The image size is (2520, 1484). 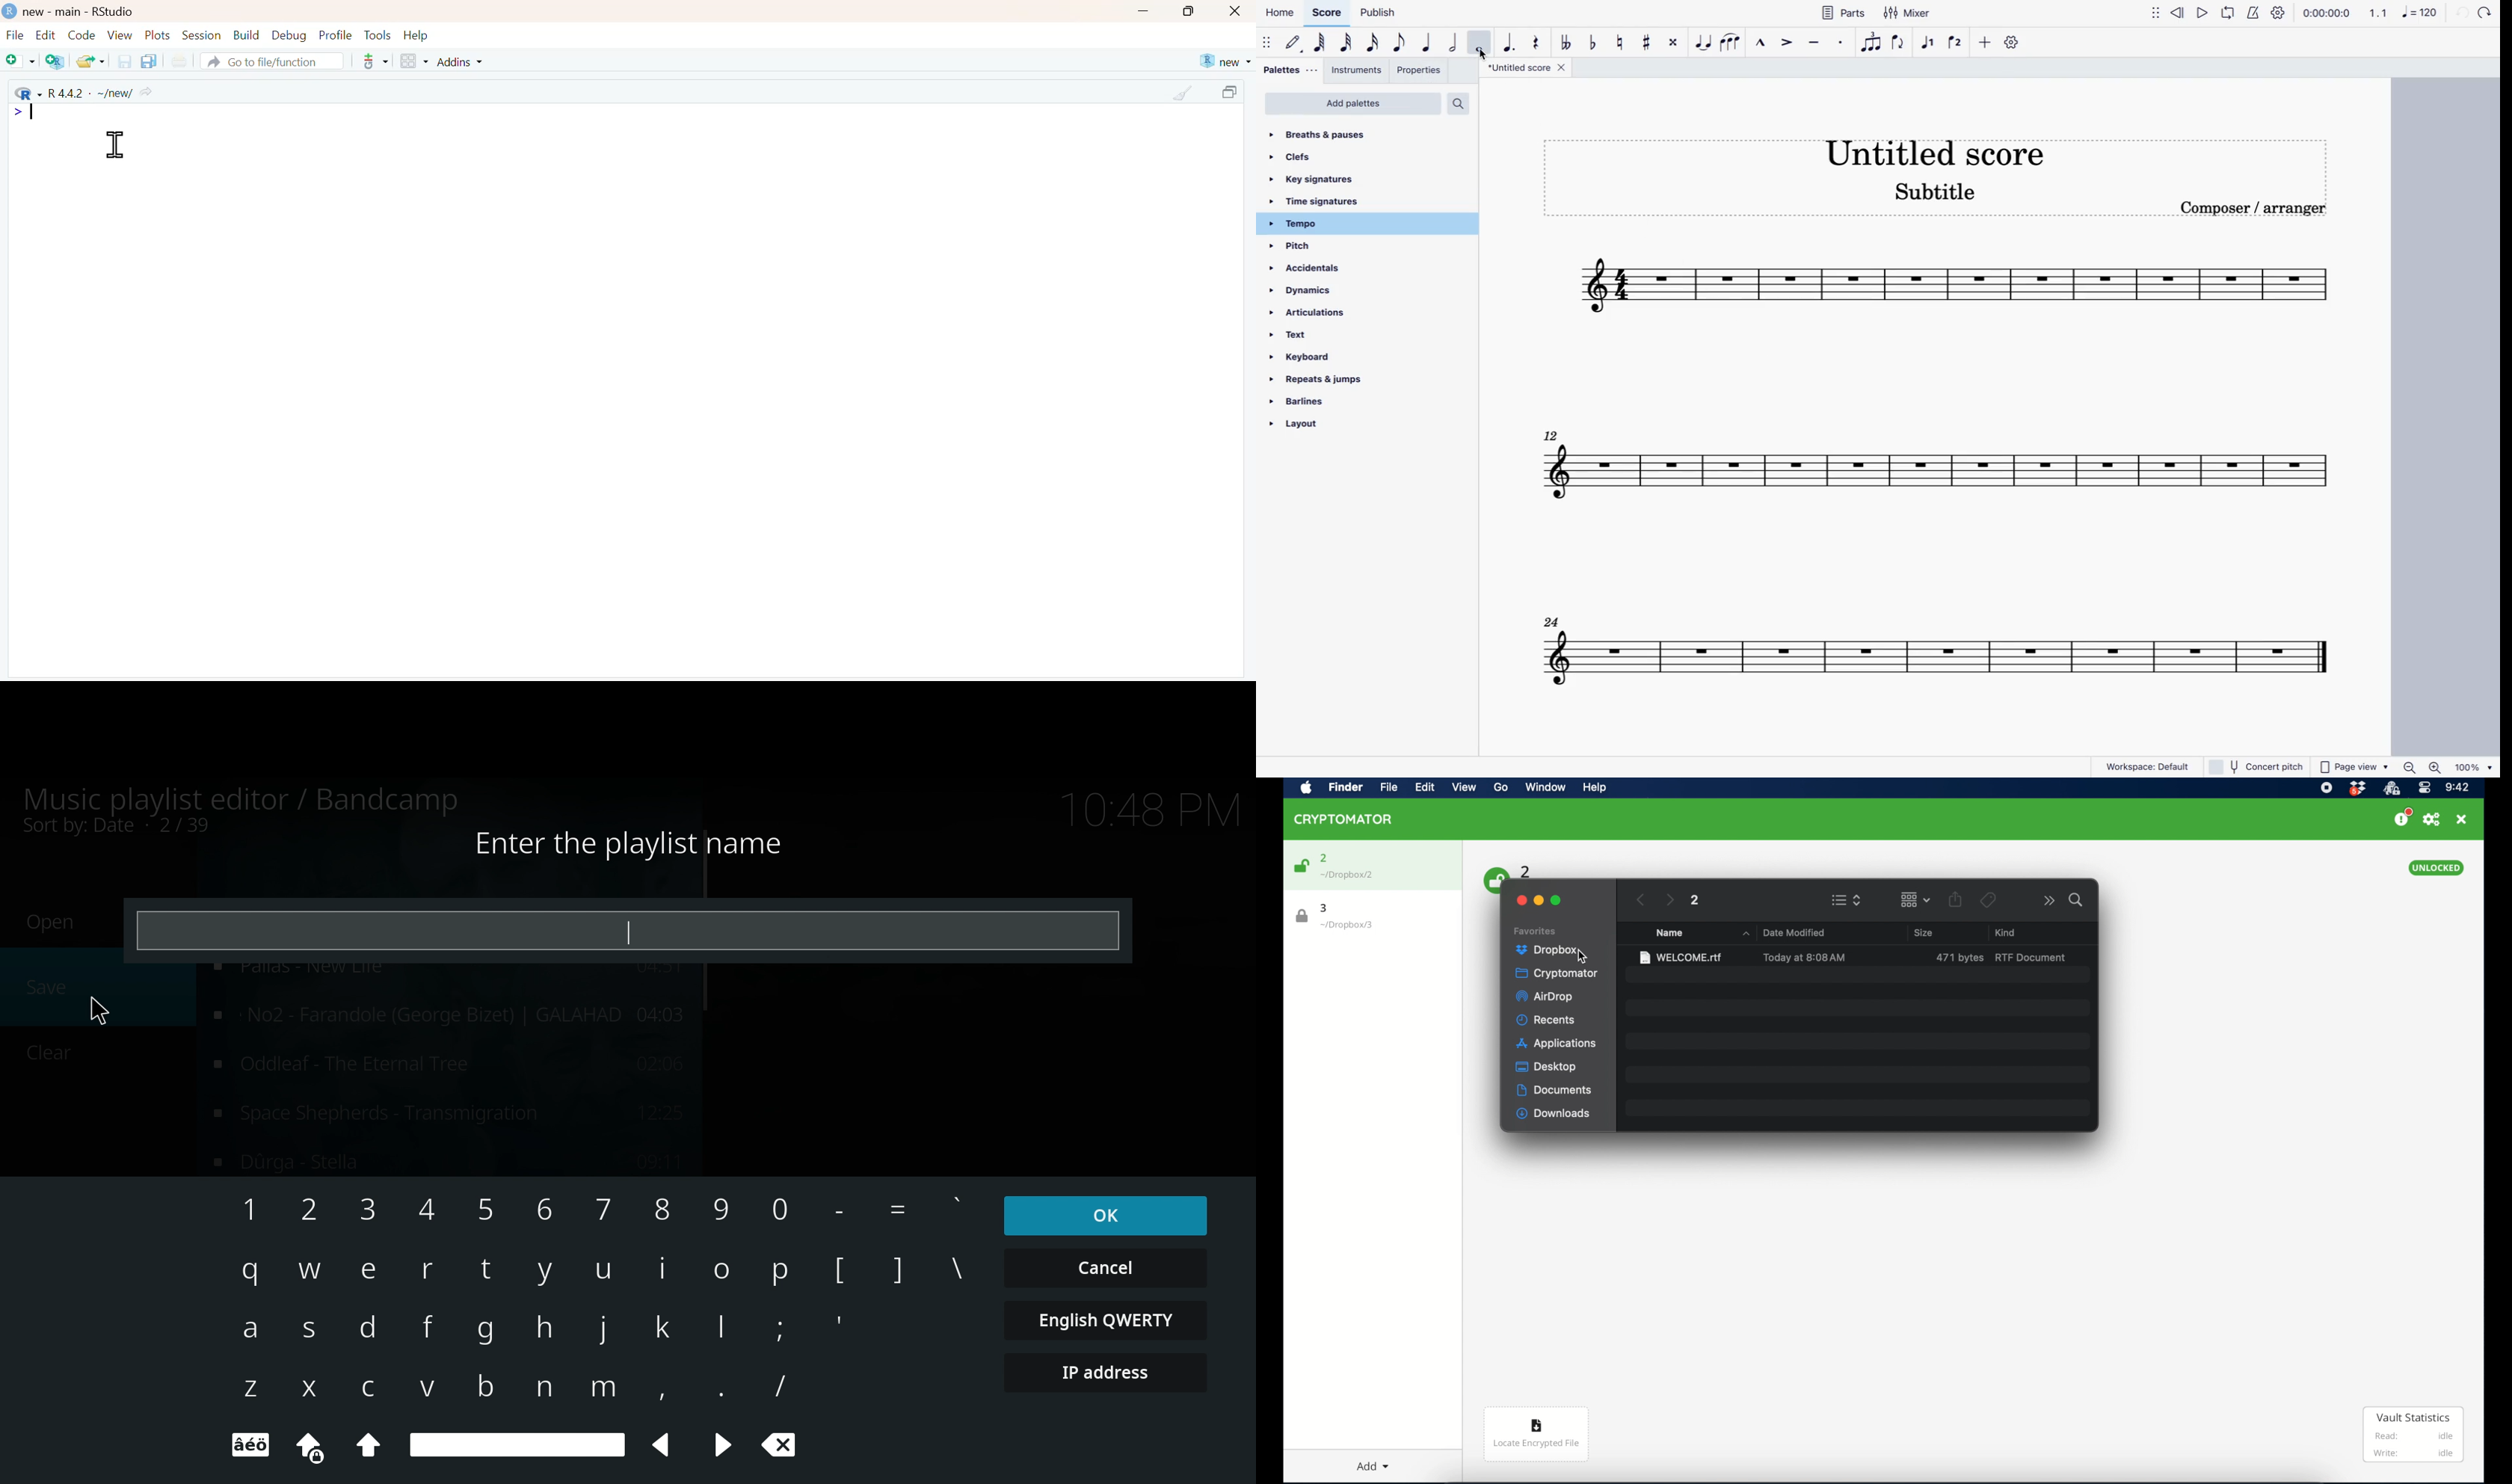 I want to click on minimize, so click(x=1143, y=12).